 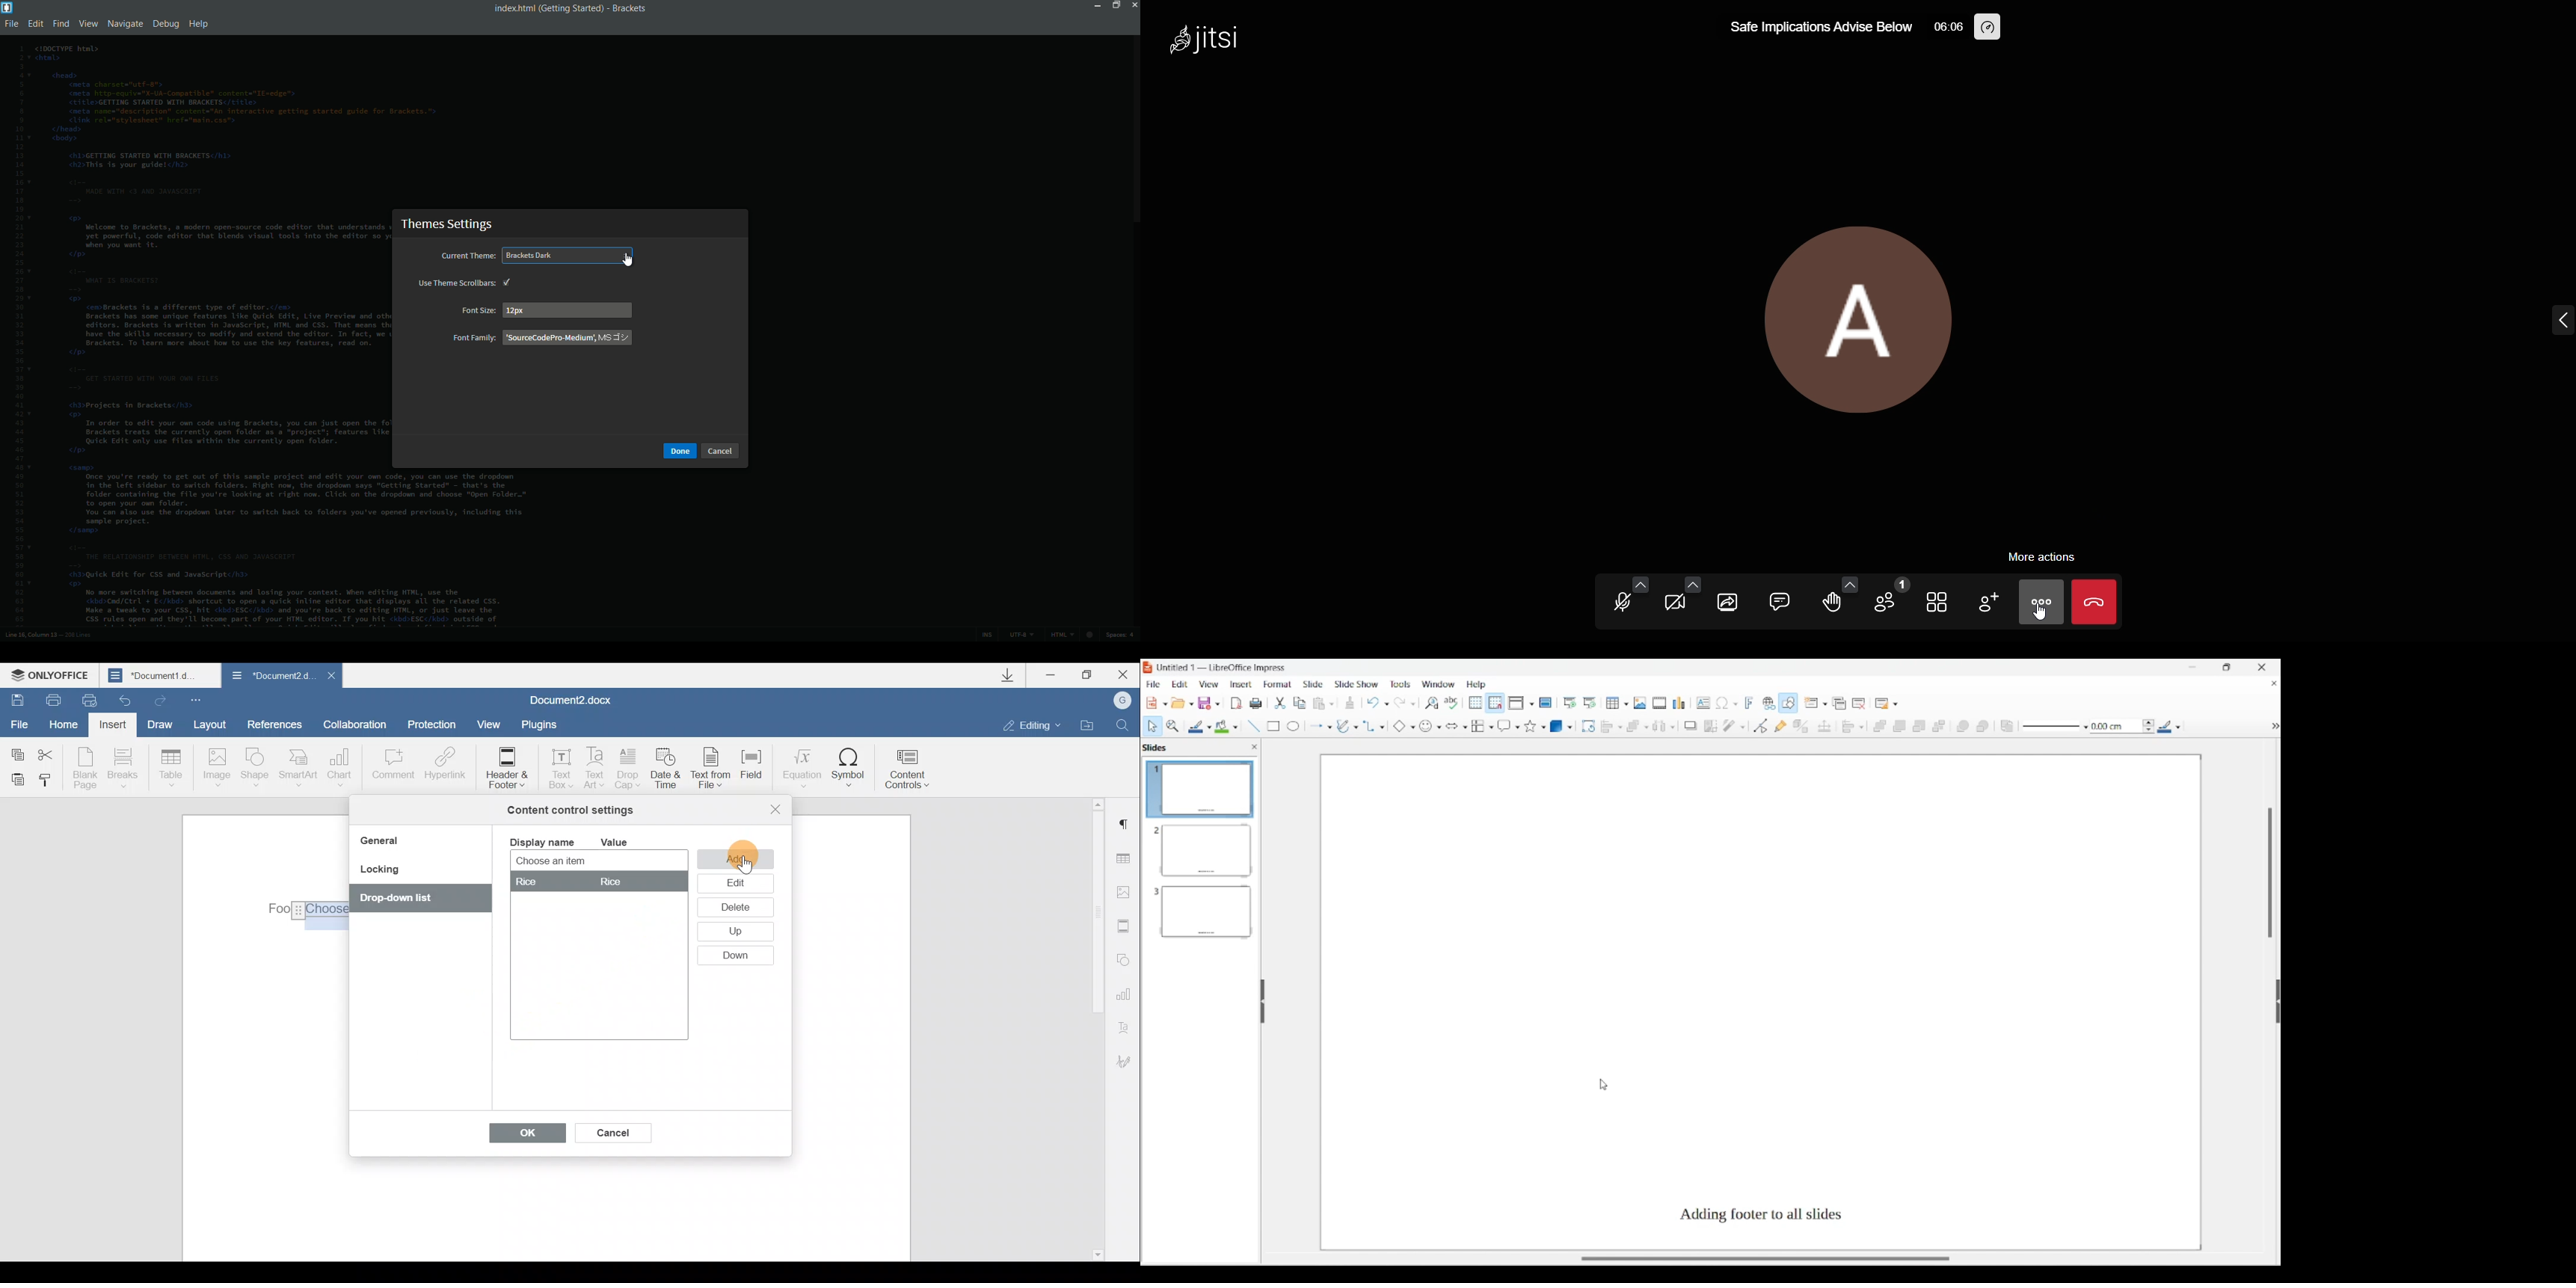 I want to click on Drop down list, so click(x=415, y=899).